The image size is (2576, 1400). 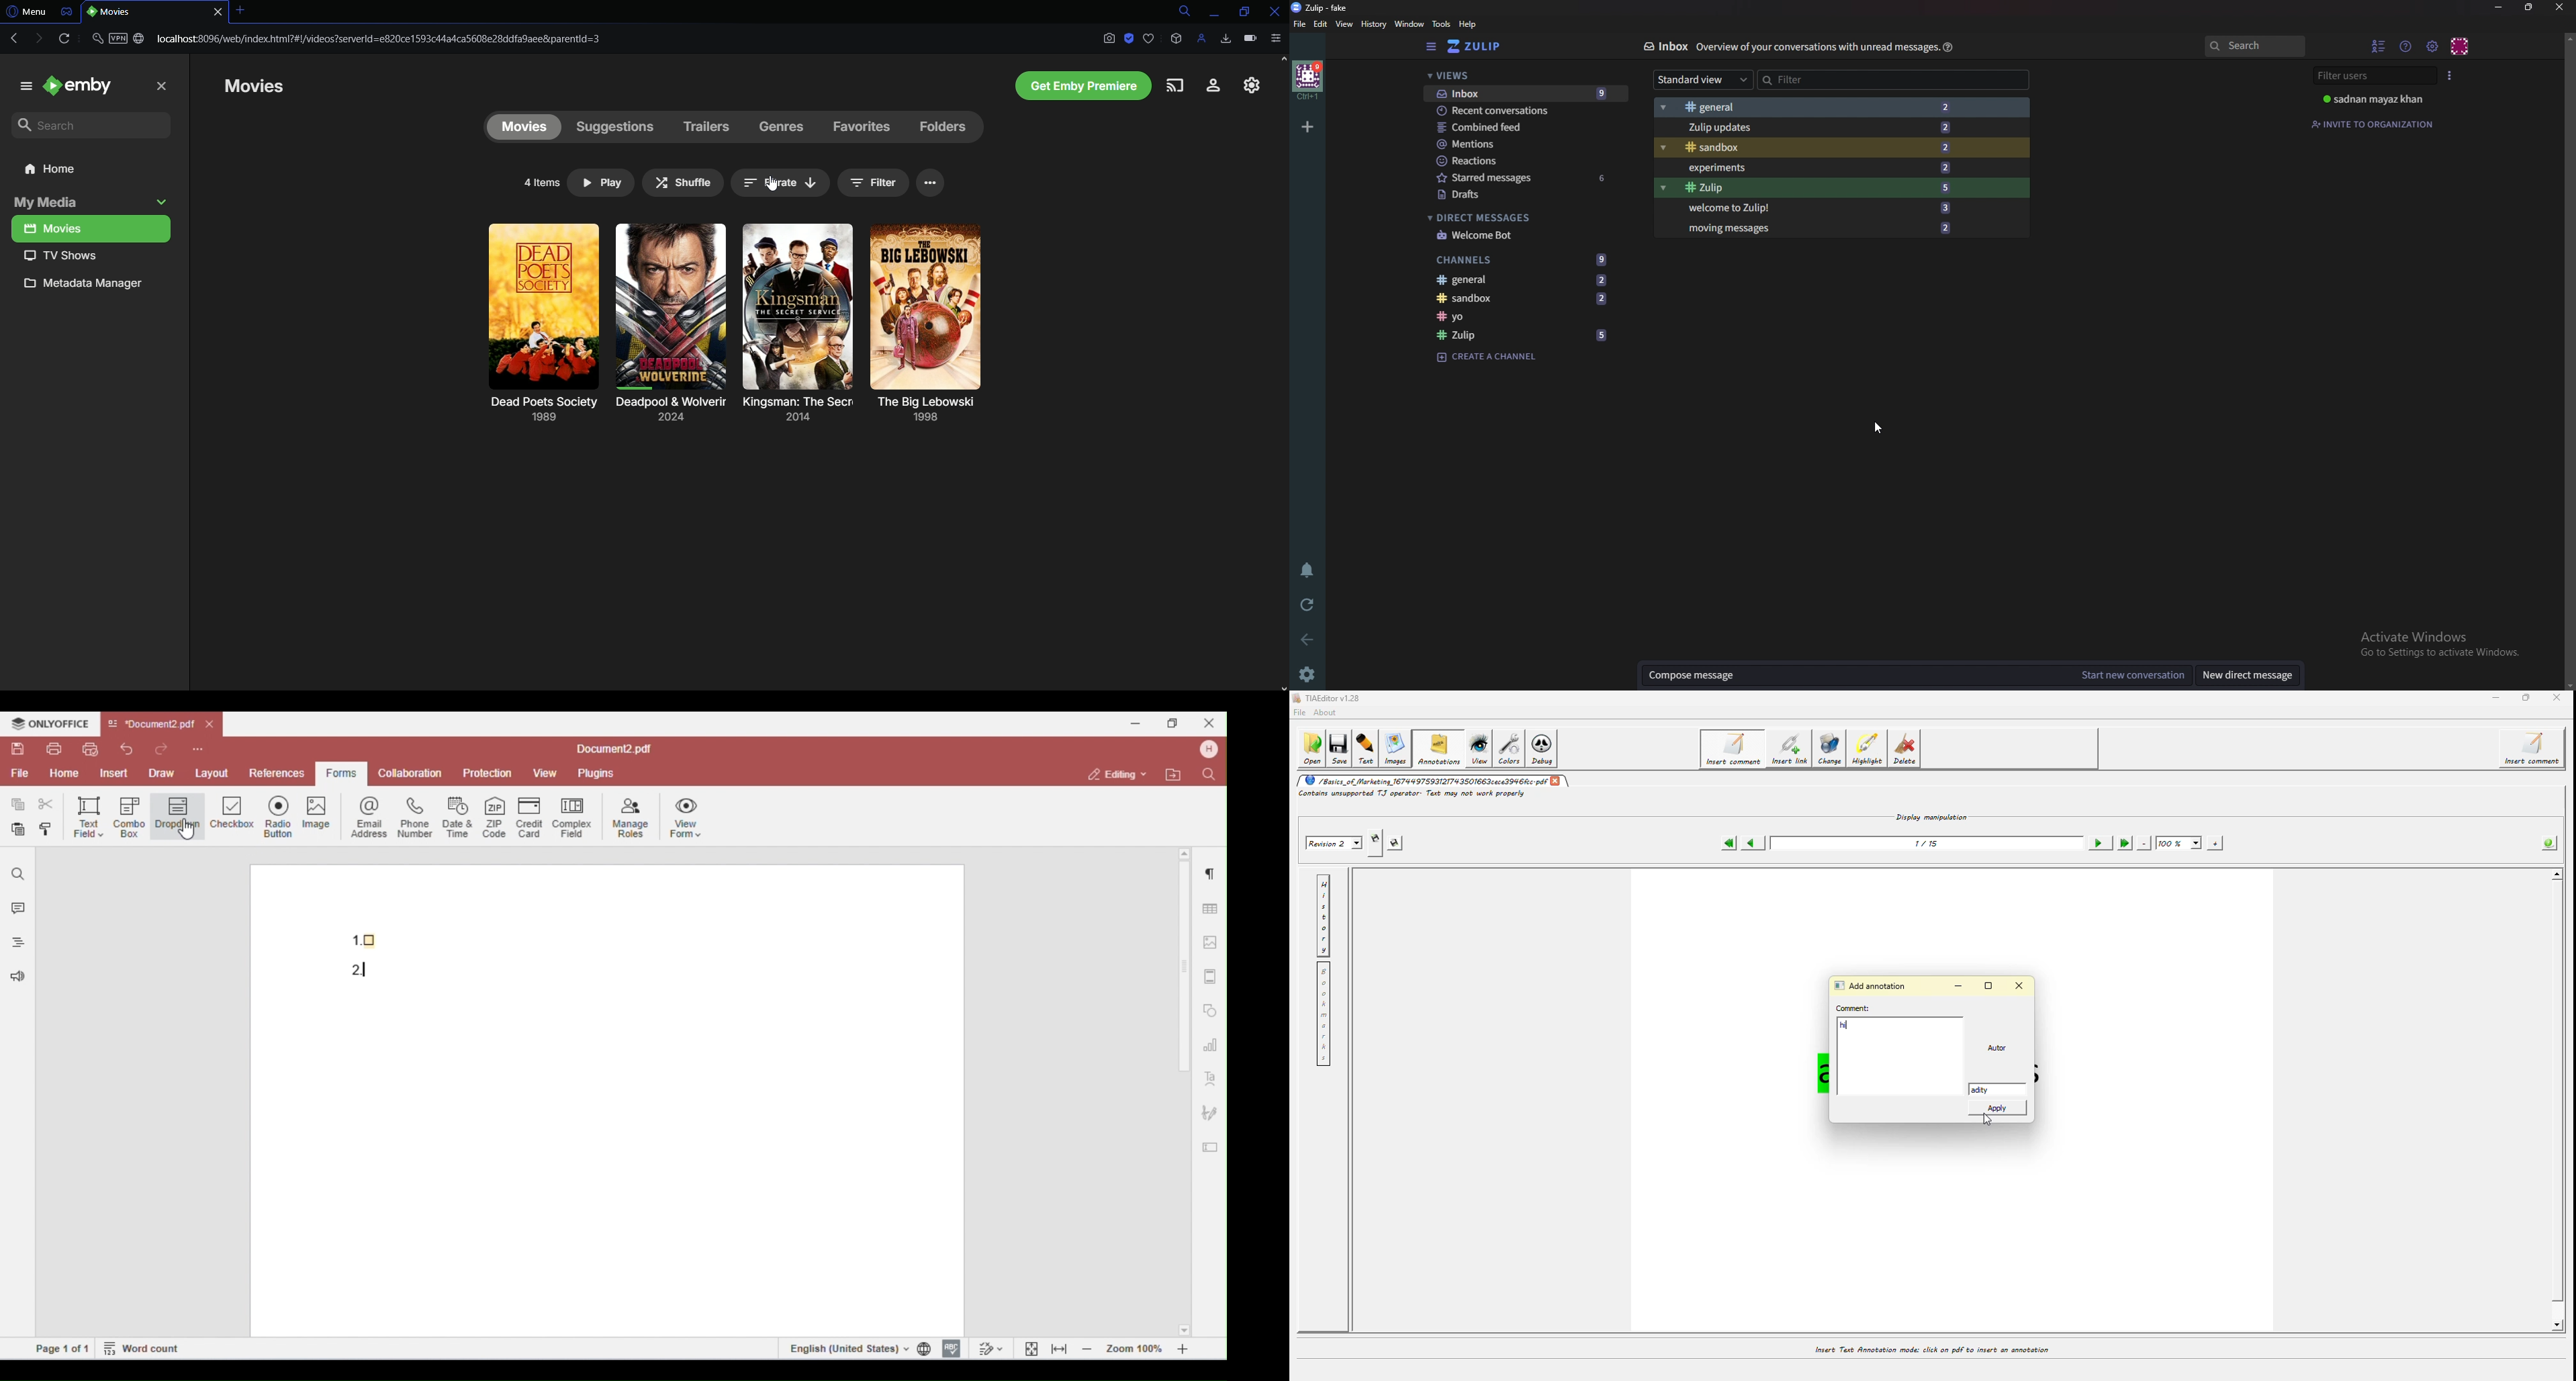 I want to click on Welcome bot, so click(x=1504, y=235).